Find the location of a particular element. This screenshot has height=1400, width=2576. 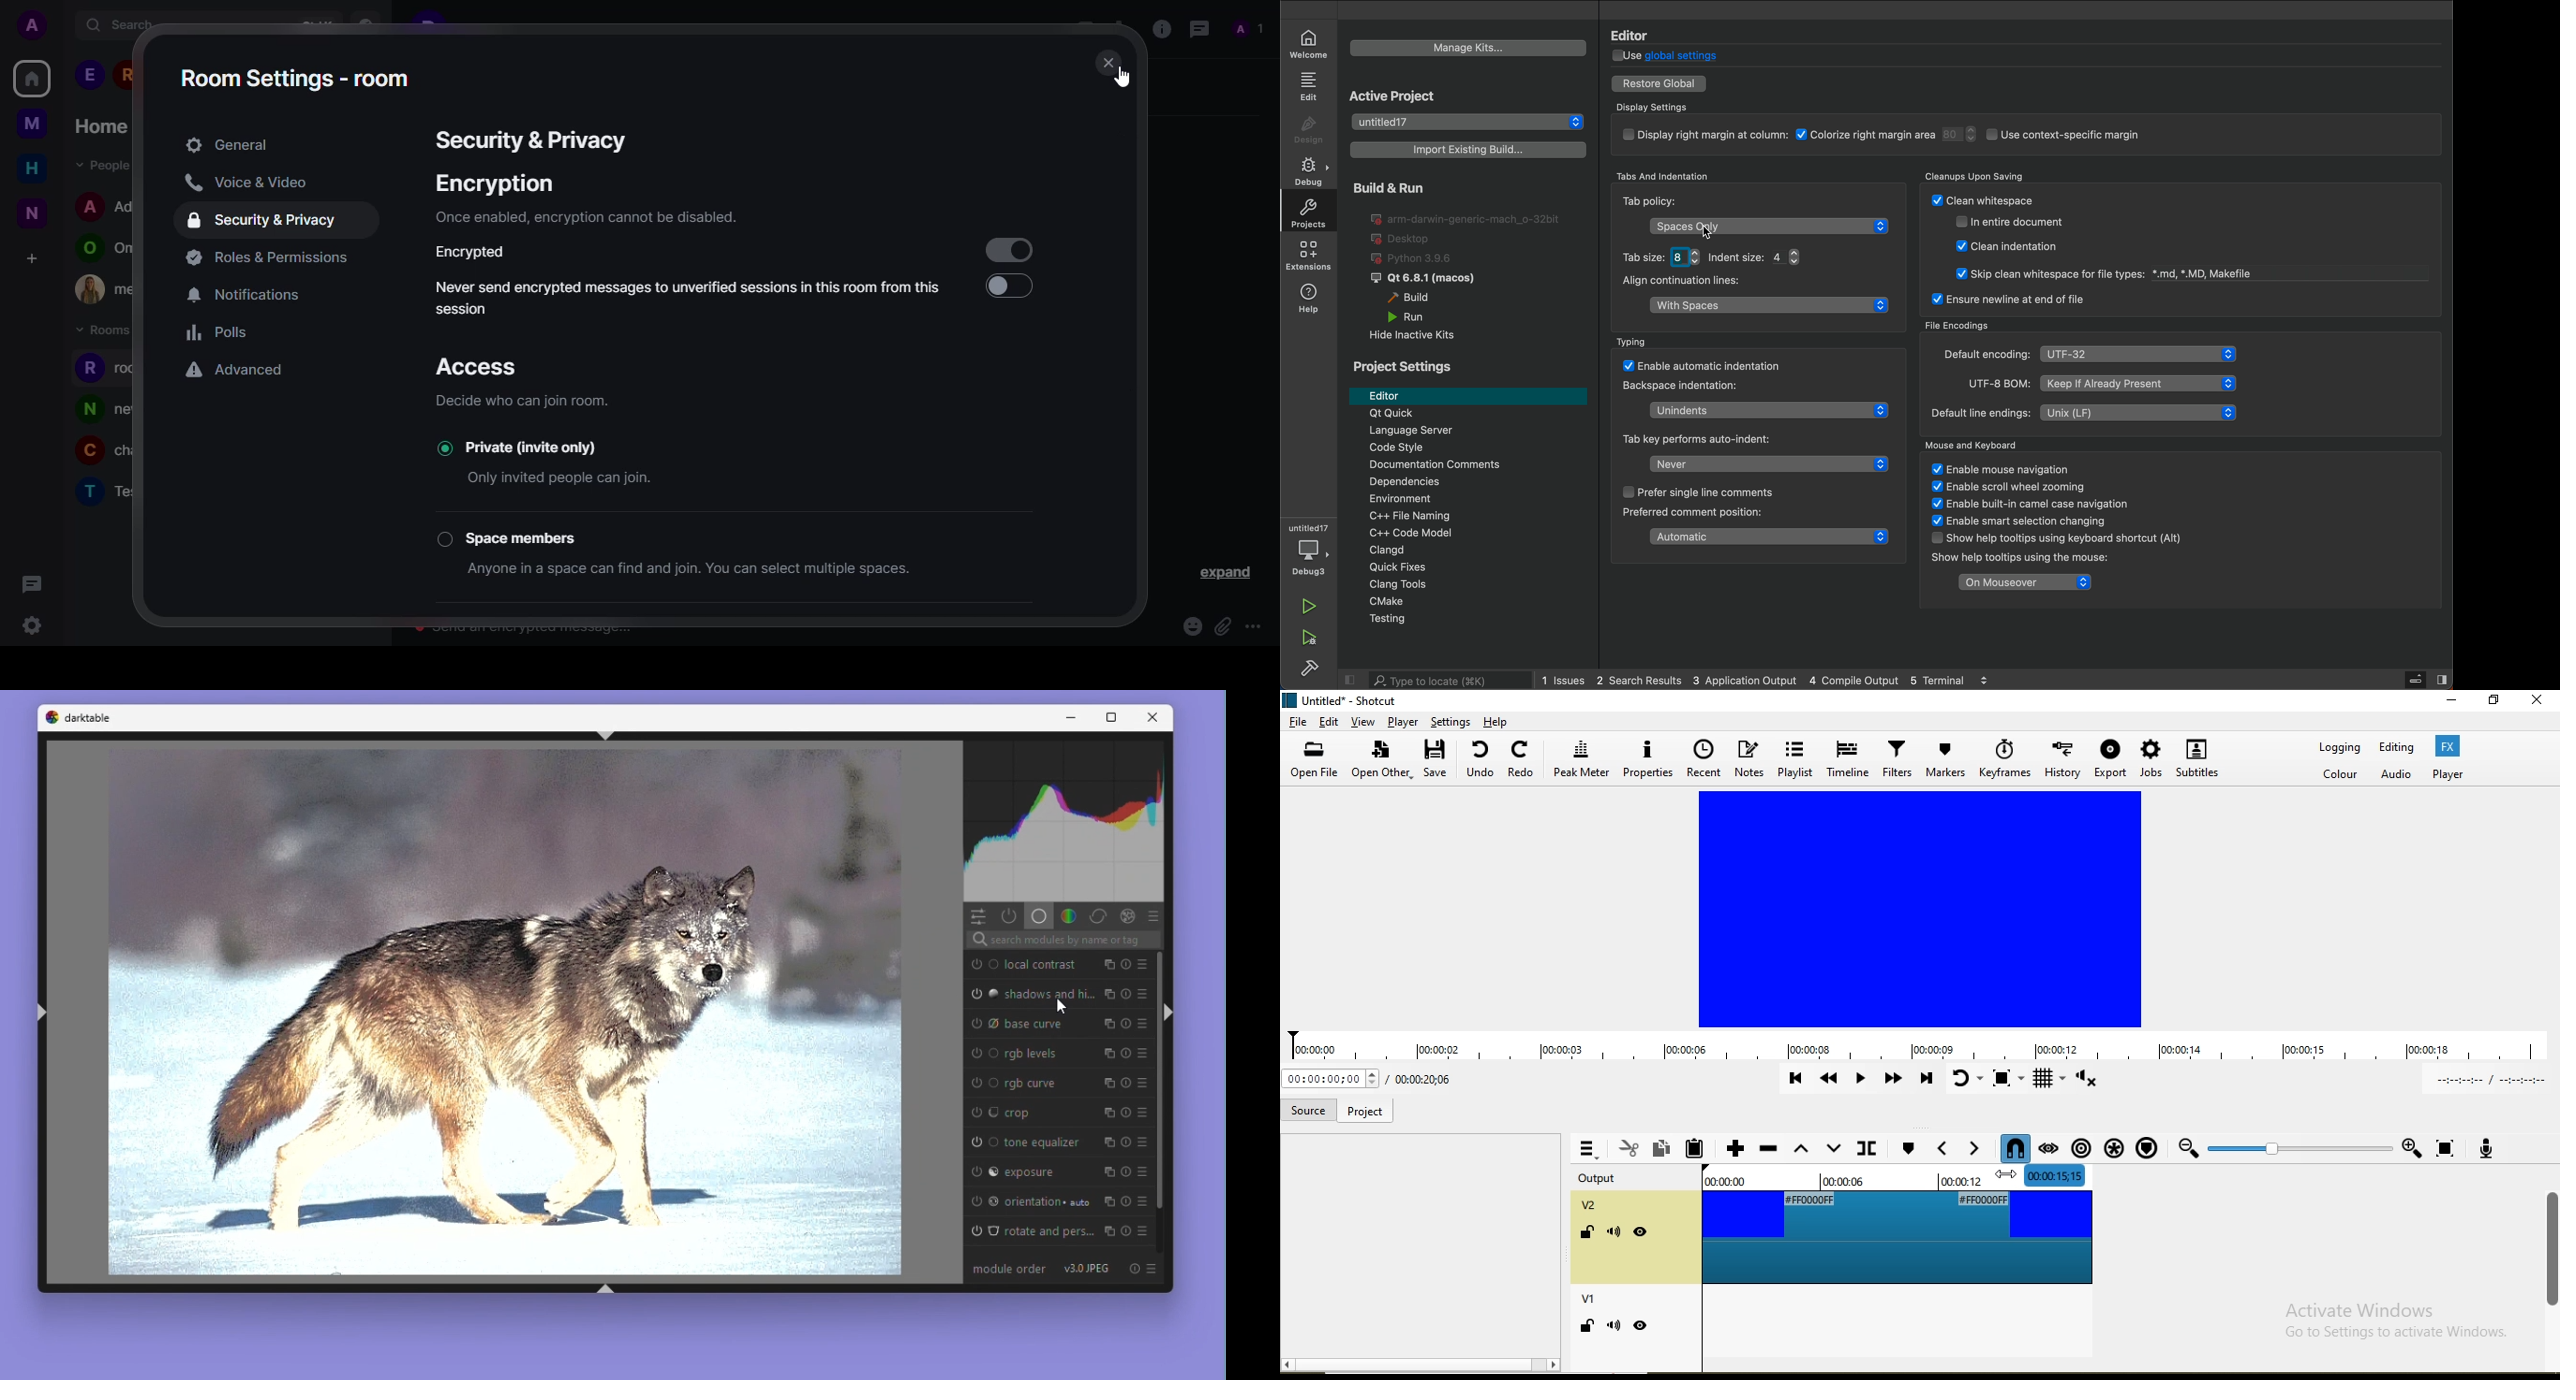

Audio is located at coordinates (2398, 775).